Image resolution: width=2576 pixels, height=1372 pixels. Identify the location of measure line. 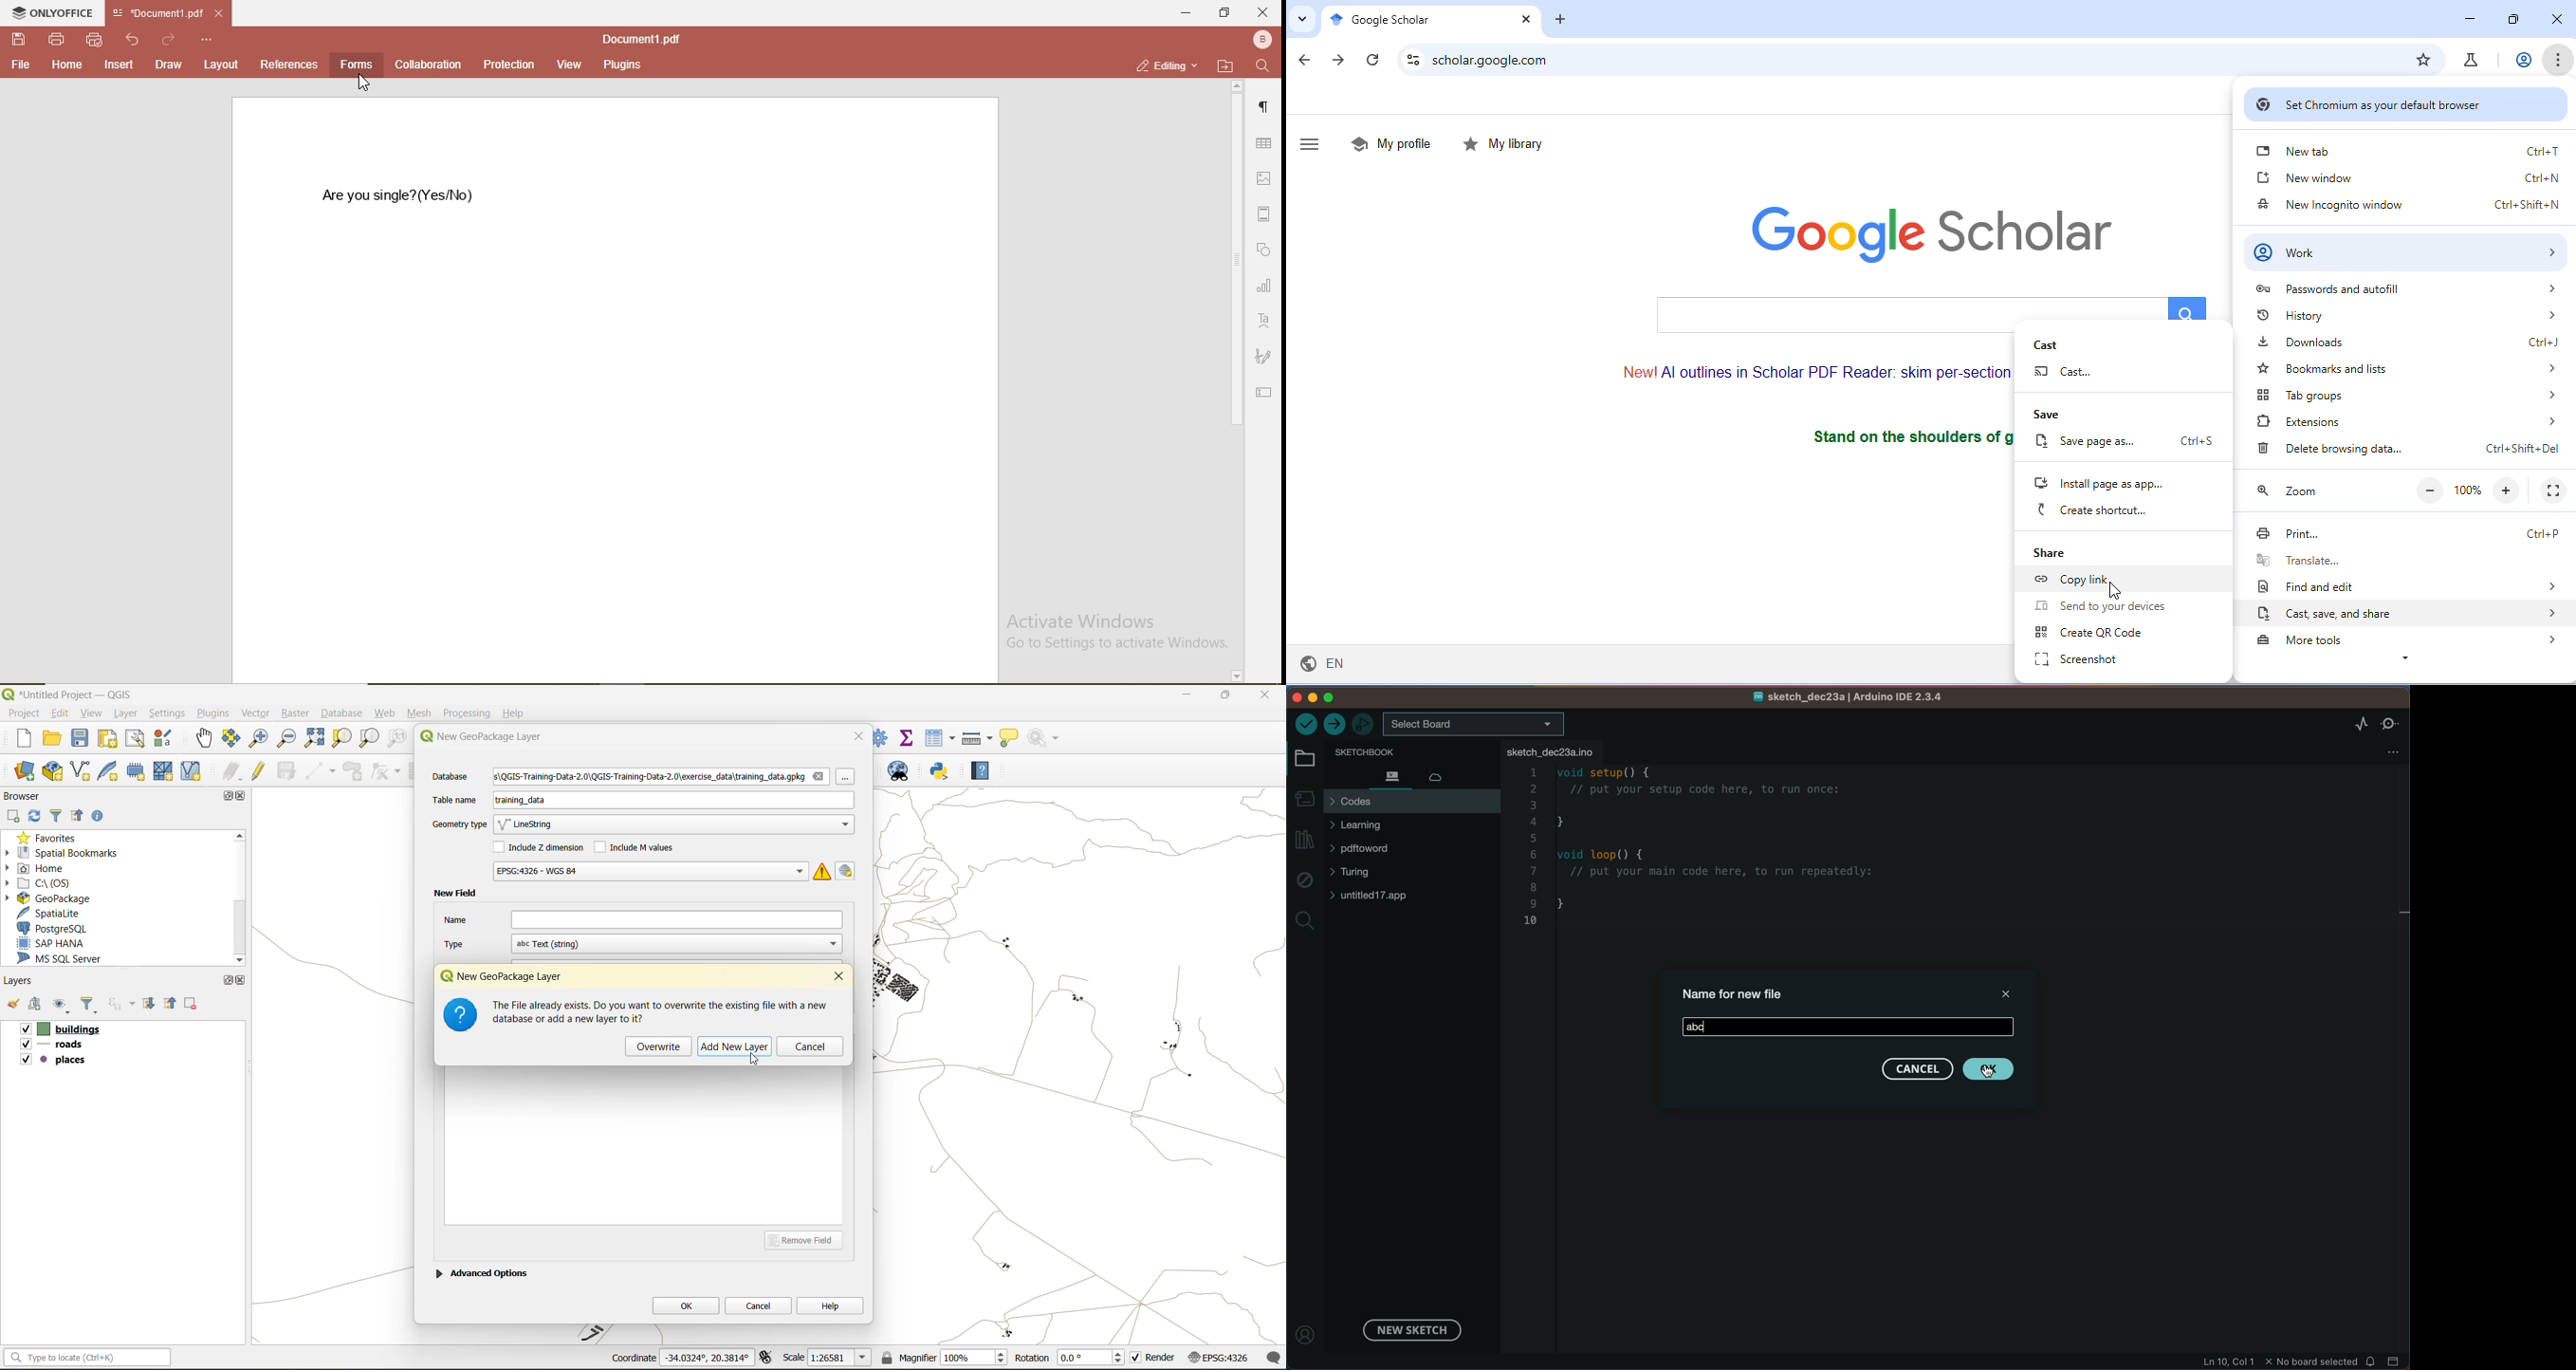
(979, 738).